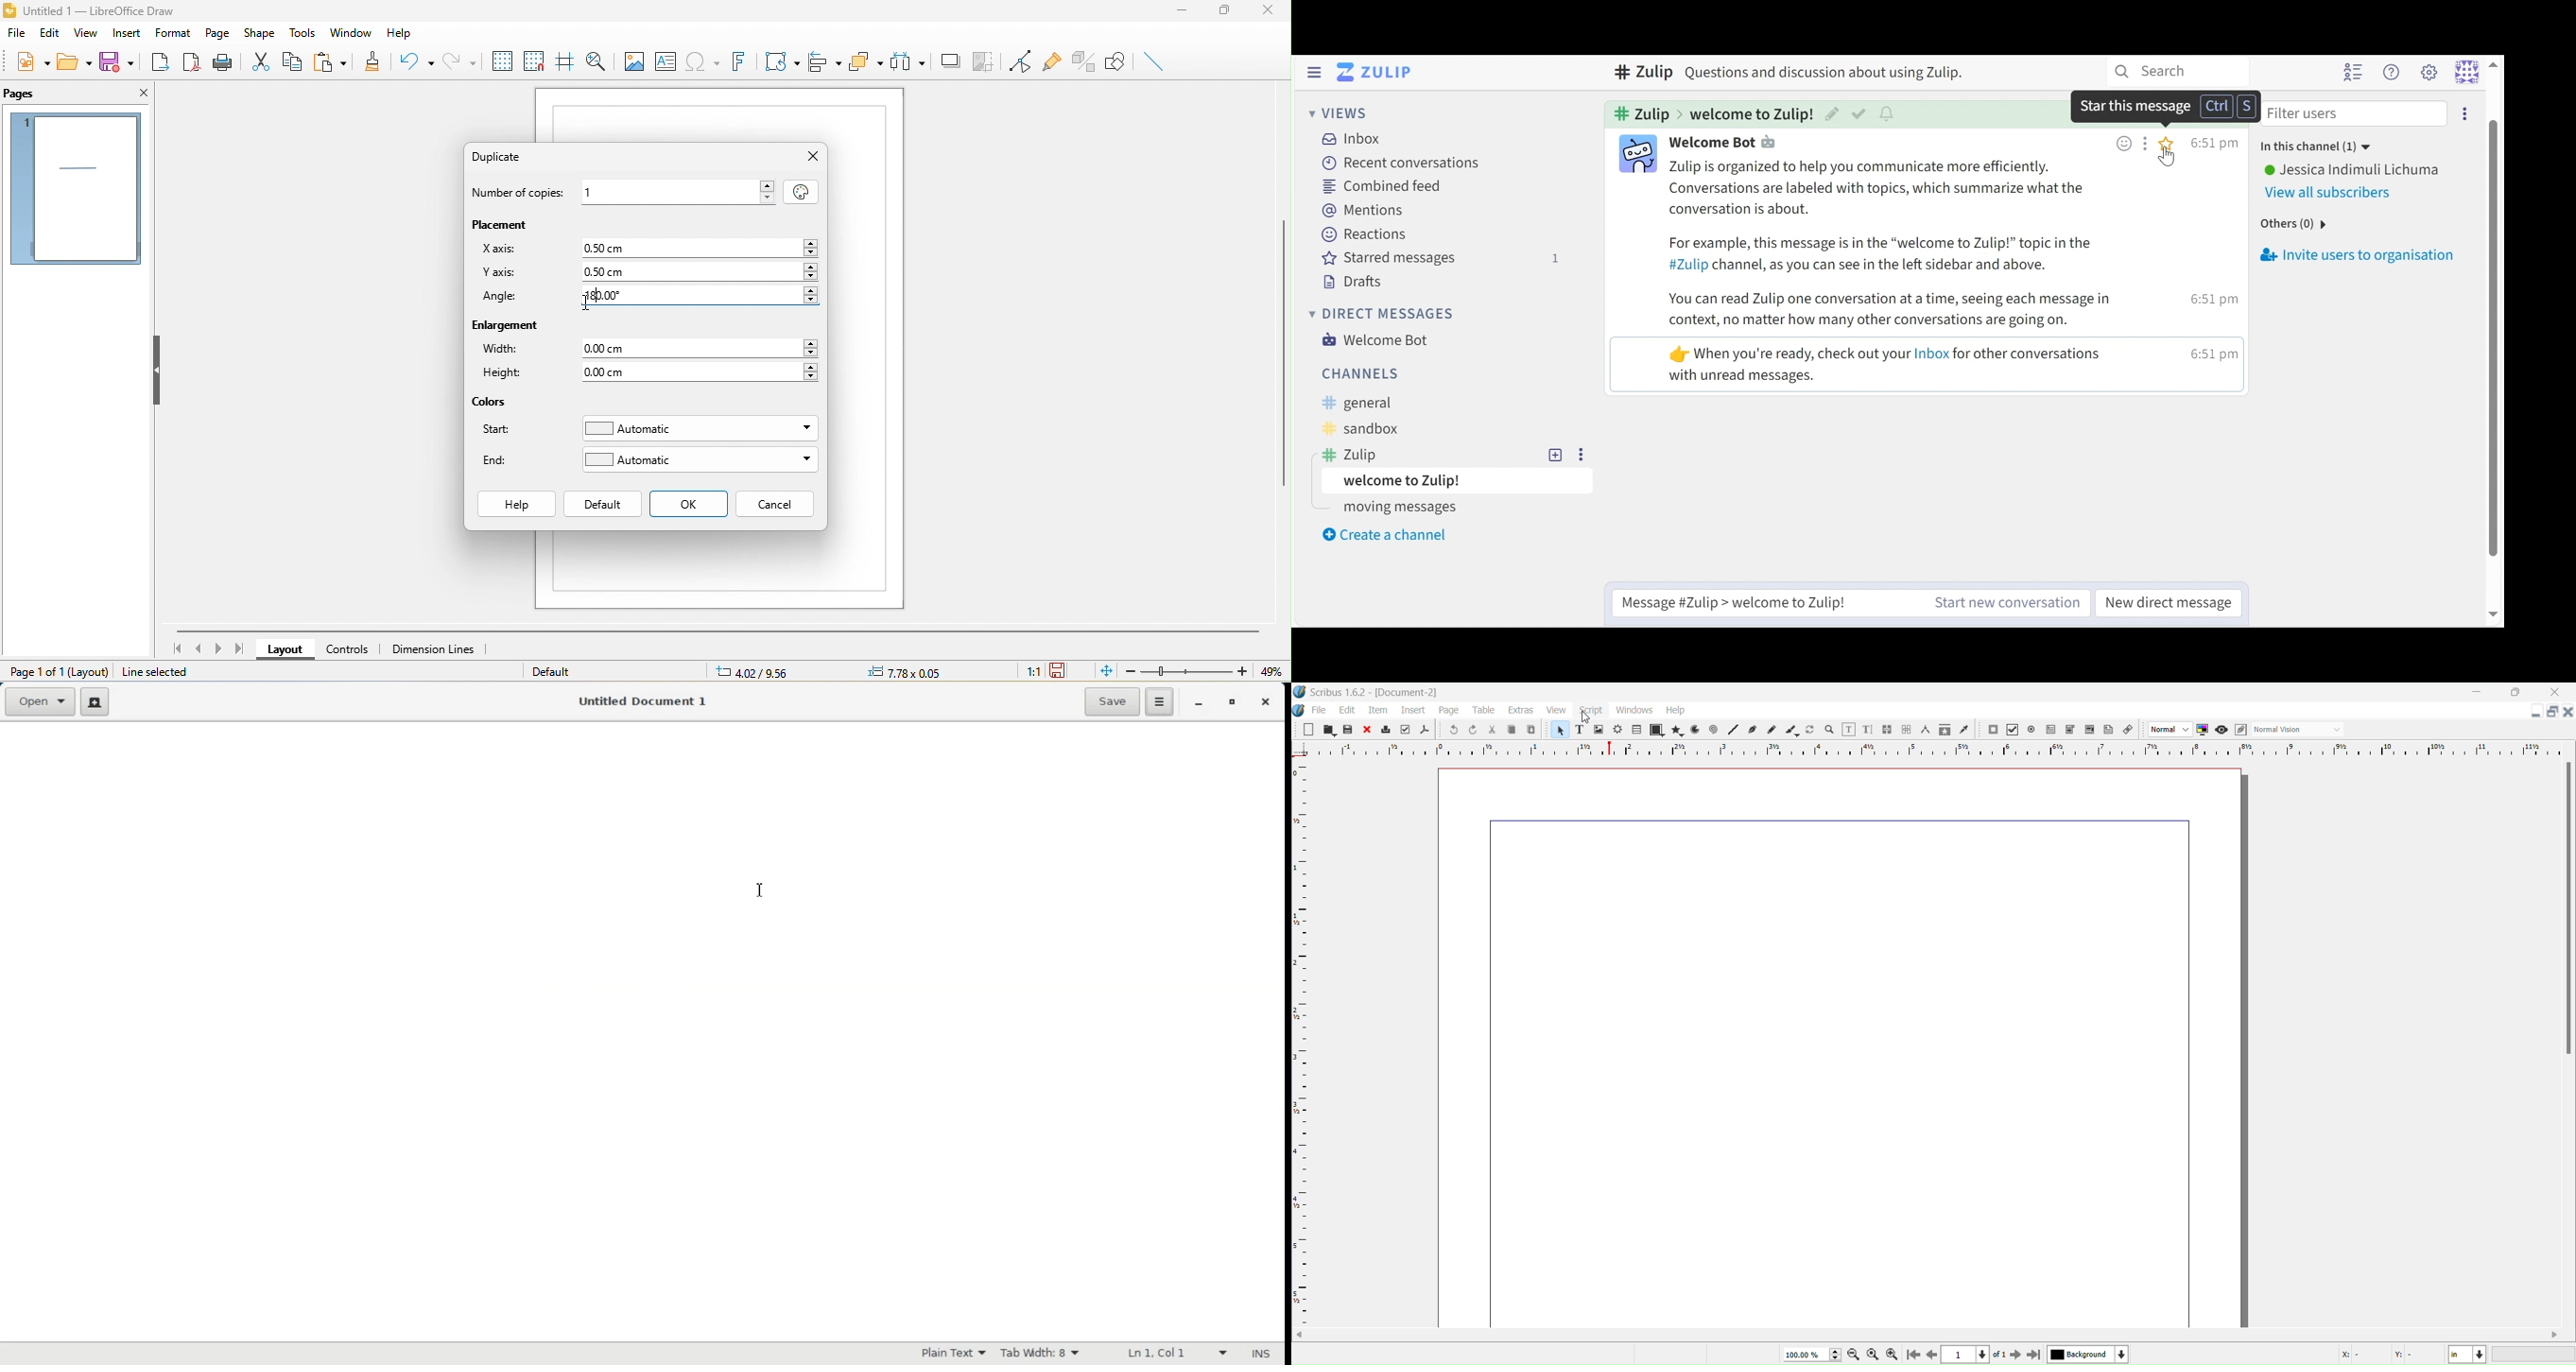 This screenshot has height=1372, width=2576. What do you see at coordinates (98, 703) in the screenshot?
I see `Create a new document` at bounding box center [98, 703].